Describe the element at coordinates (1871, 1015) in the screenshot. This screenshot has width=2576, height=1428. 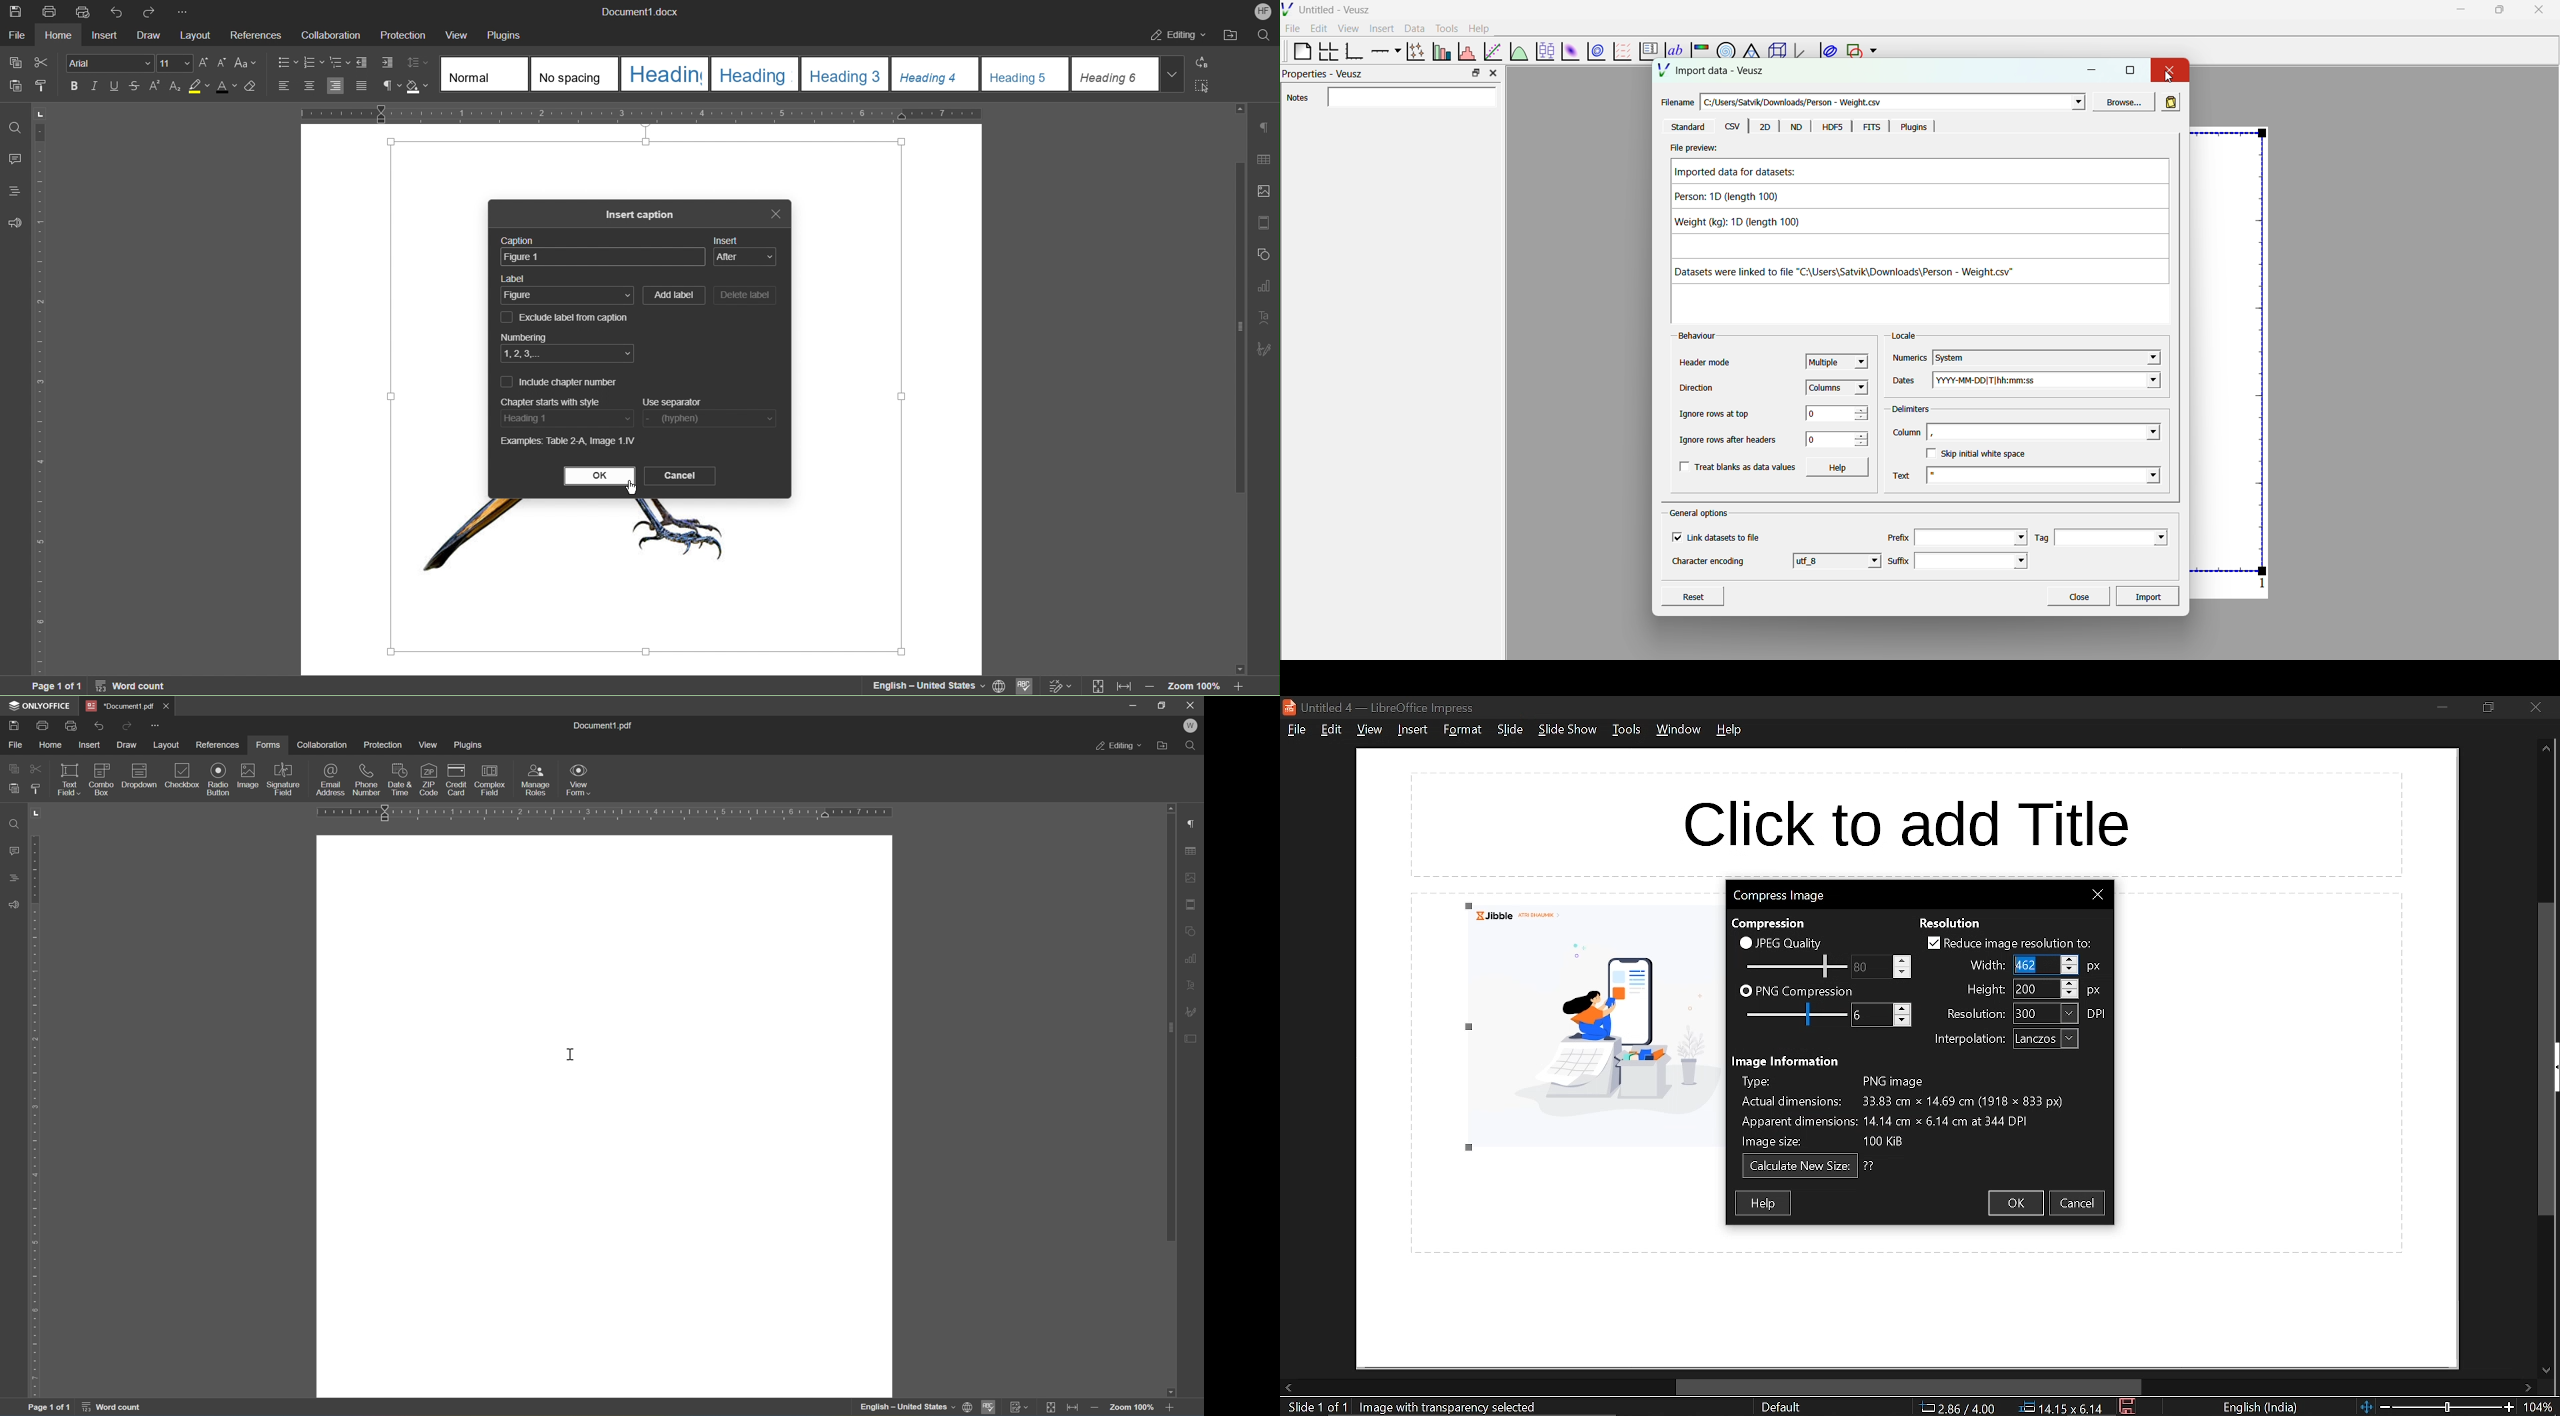
I see `Change PNG compression` at that location.